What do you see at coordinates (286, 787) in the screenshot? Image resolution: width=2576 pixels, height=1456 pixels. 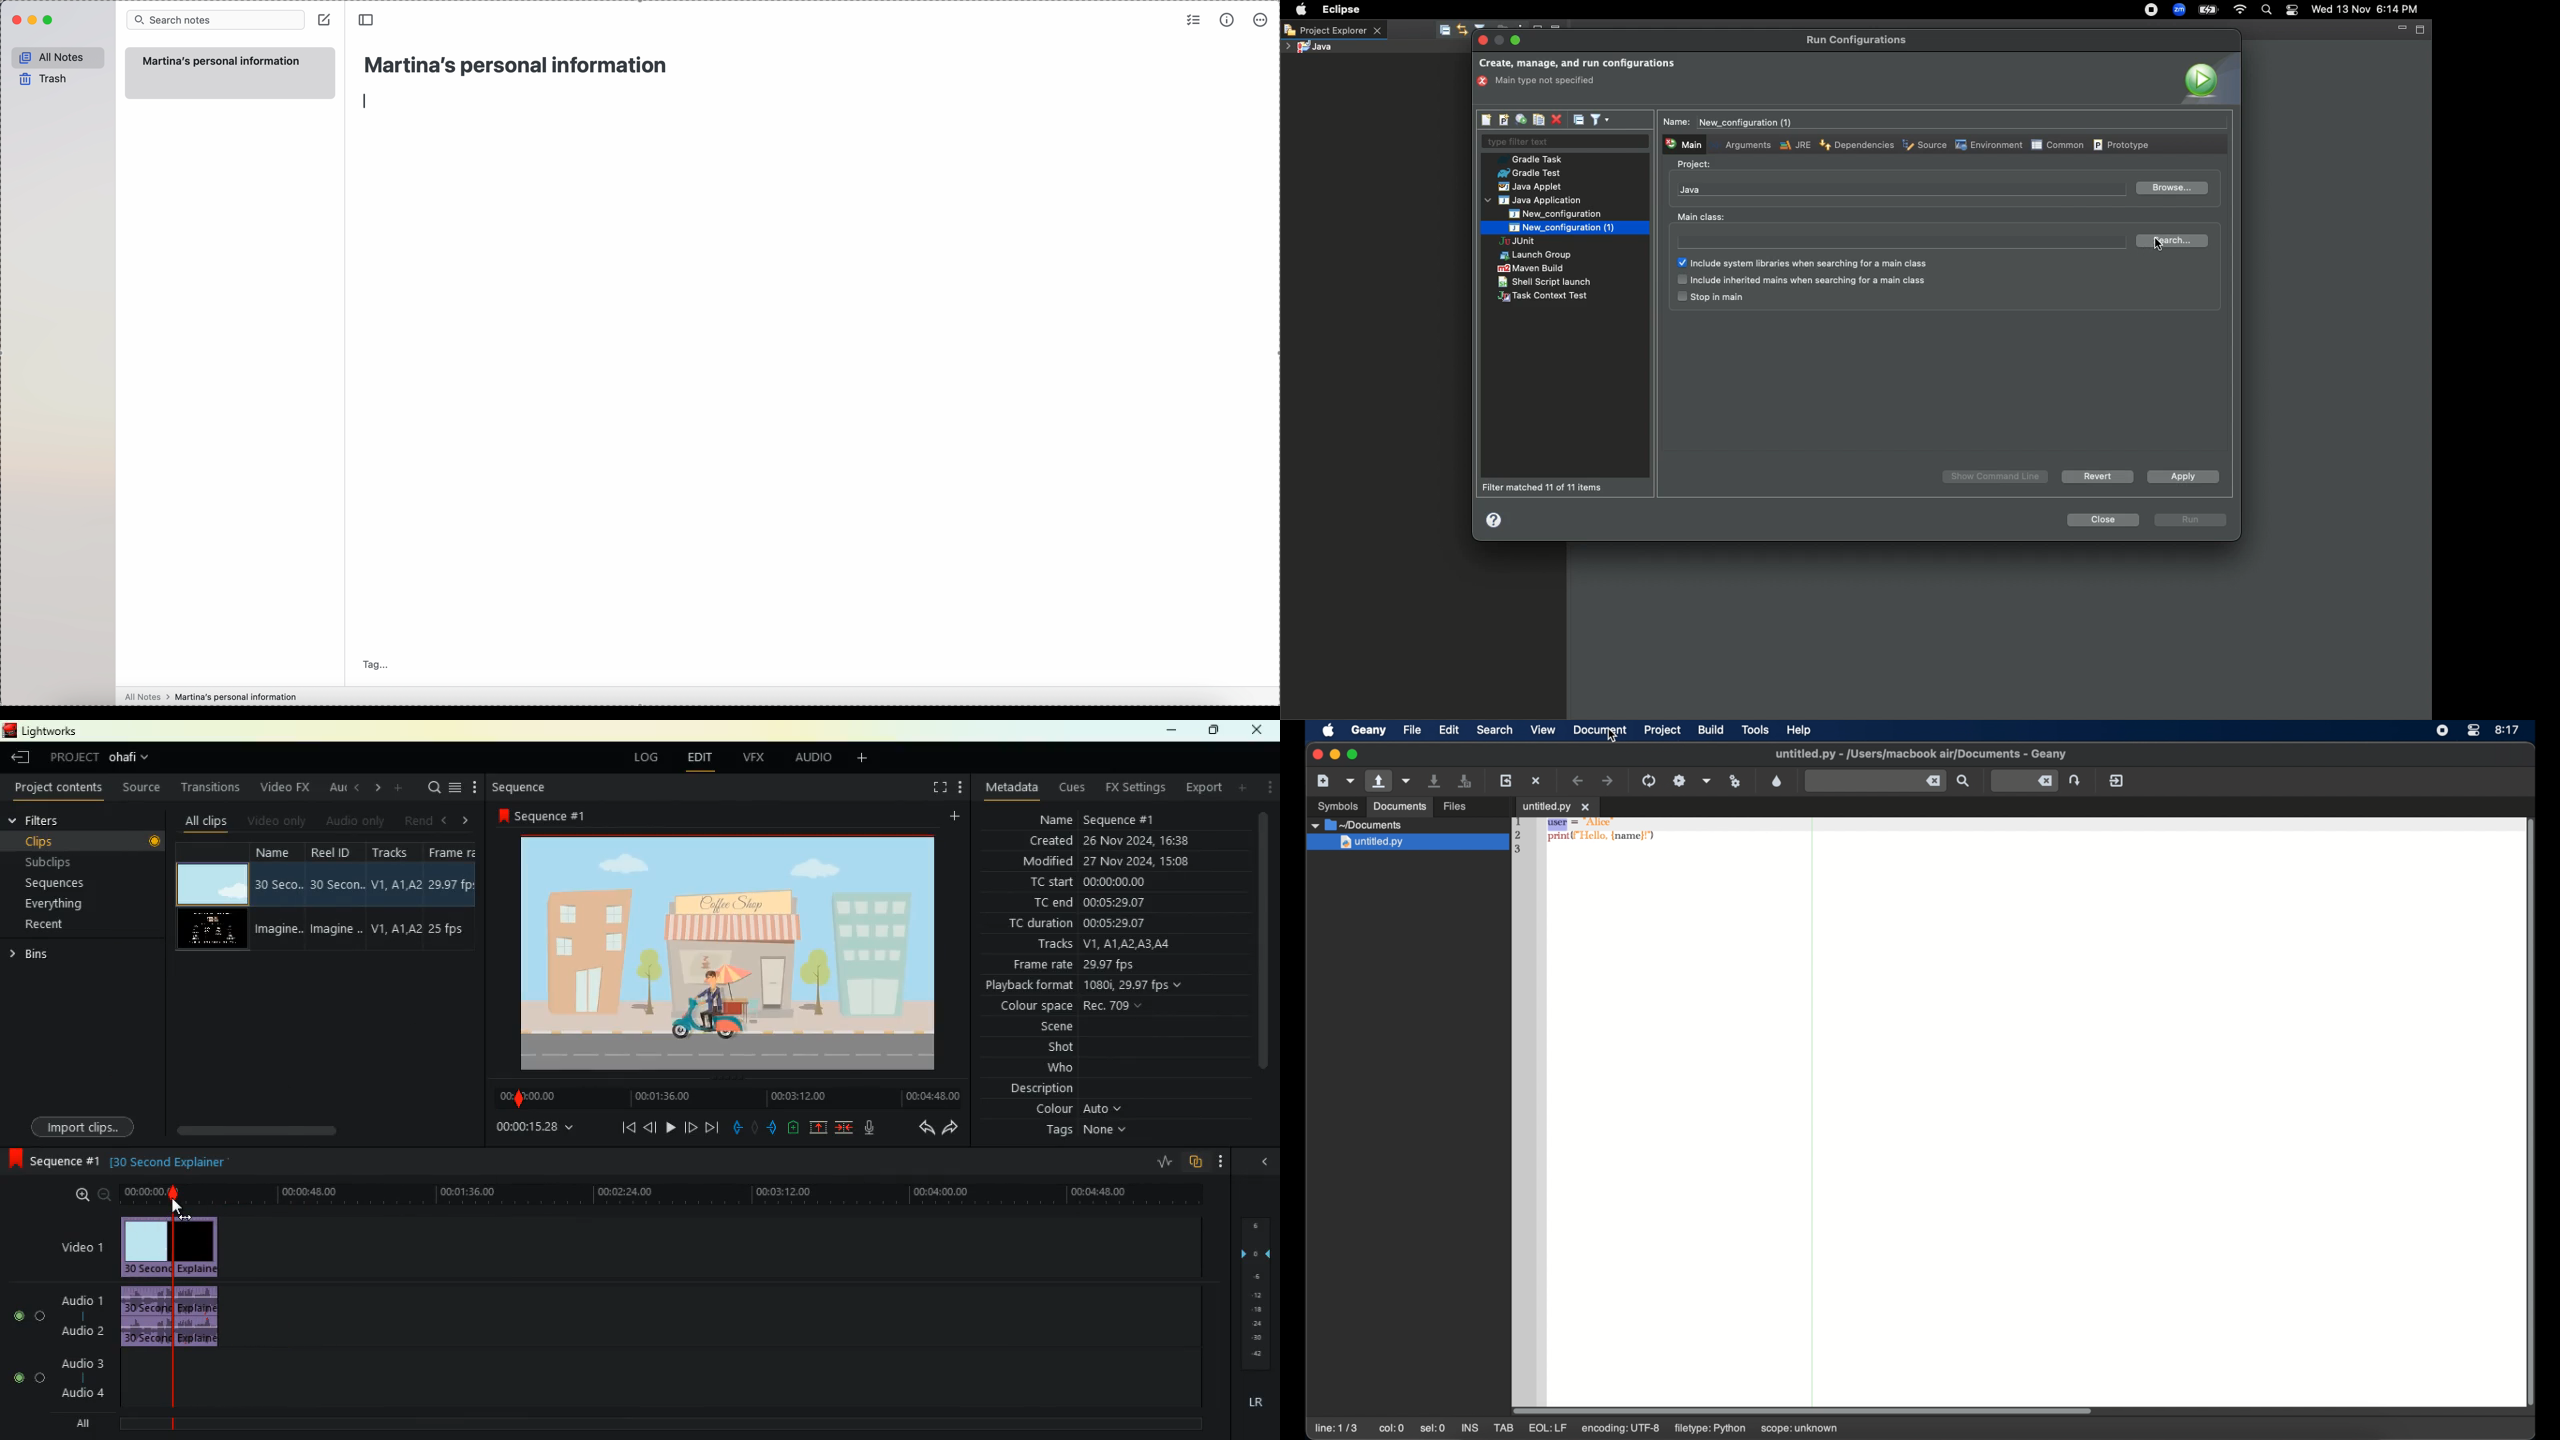 I see `video fx` at bounding box center [286, 787].